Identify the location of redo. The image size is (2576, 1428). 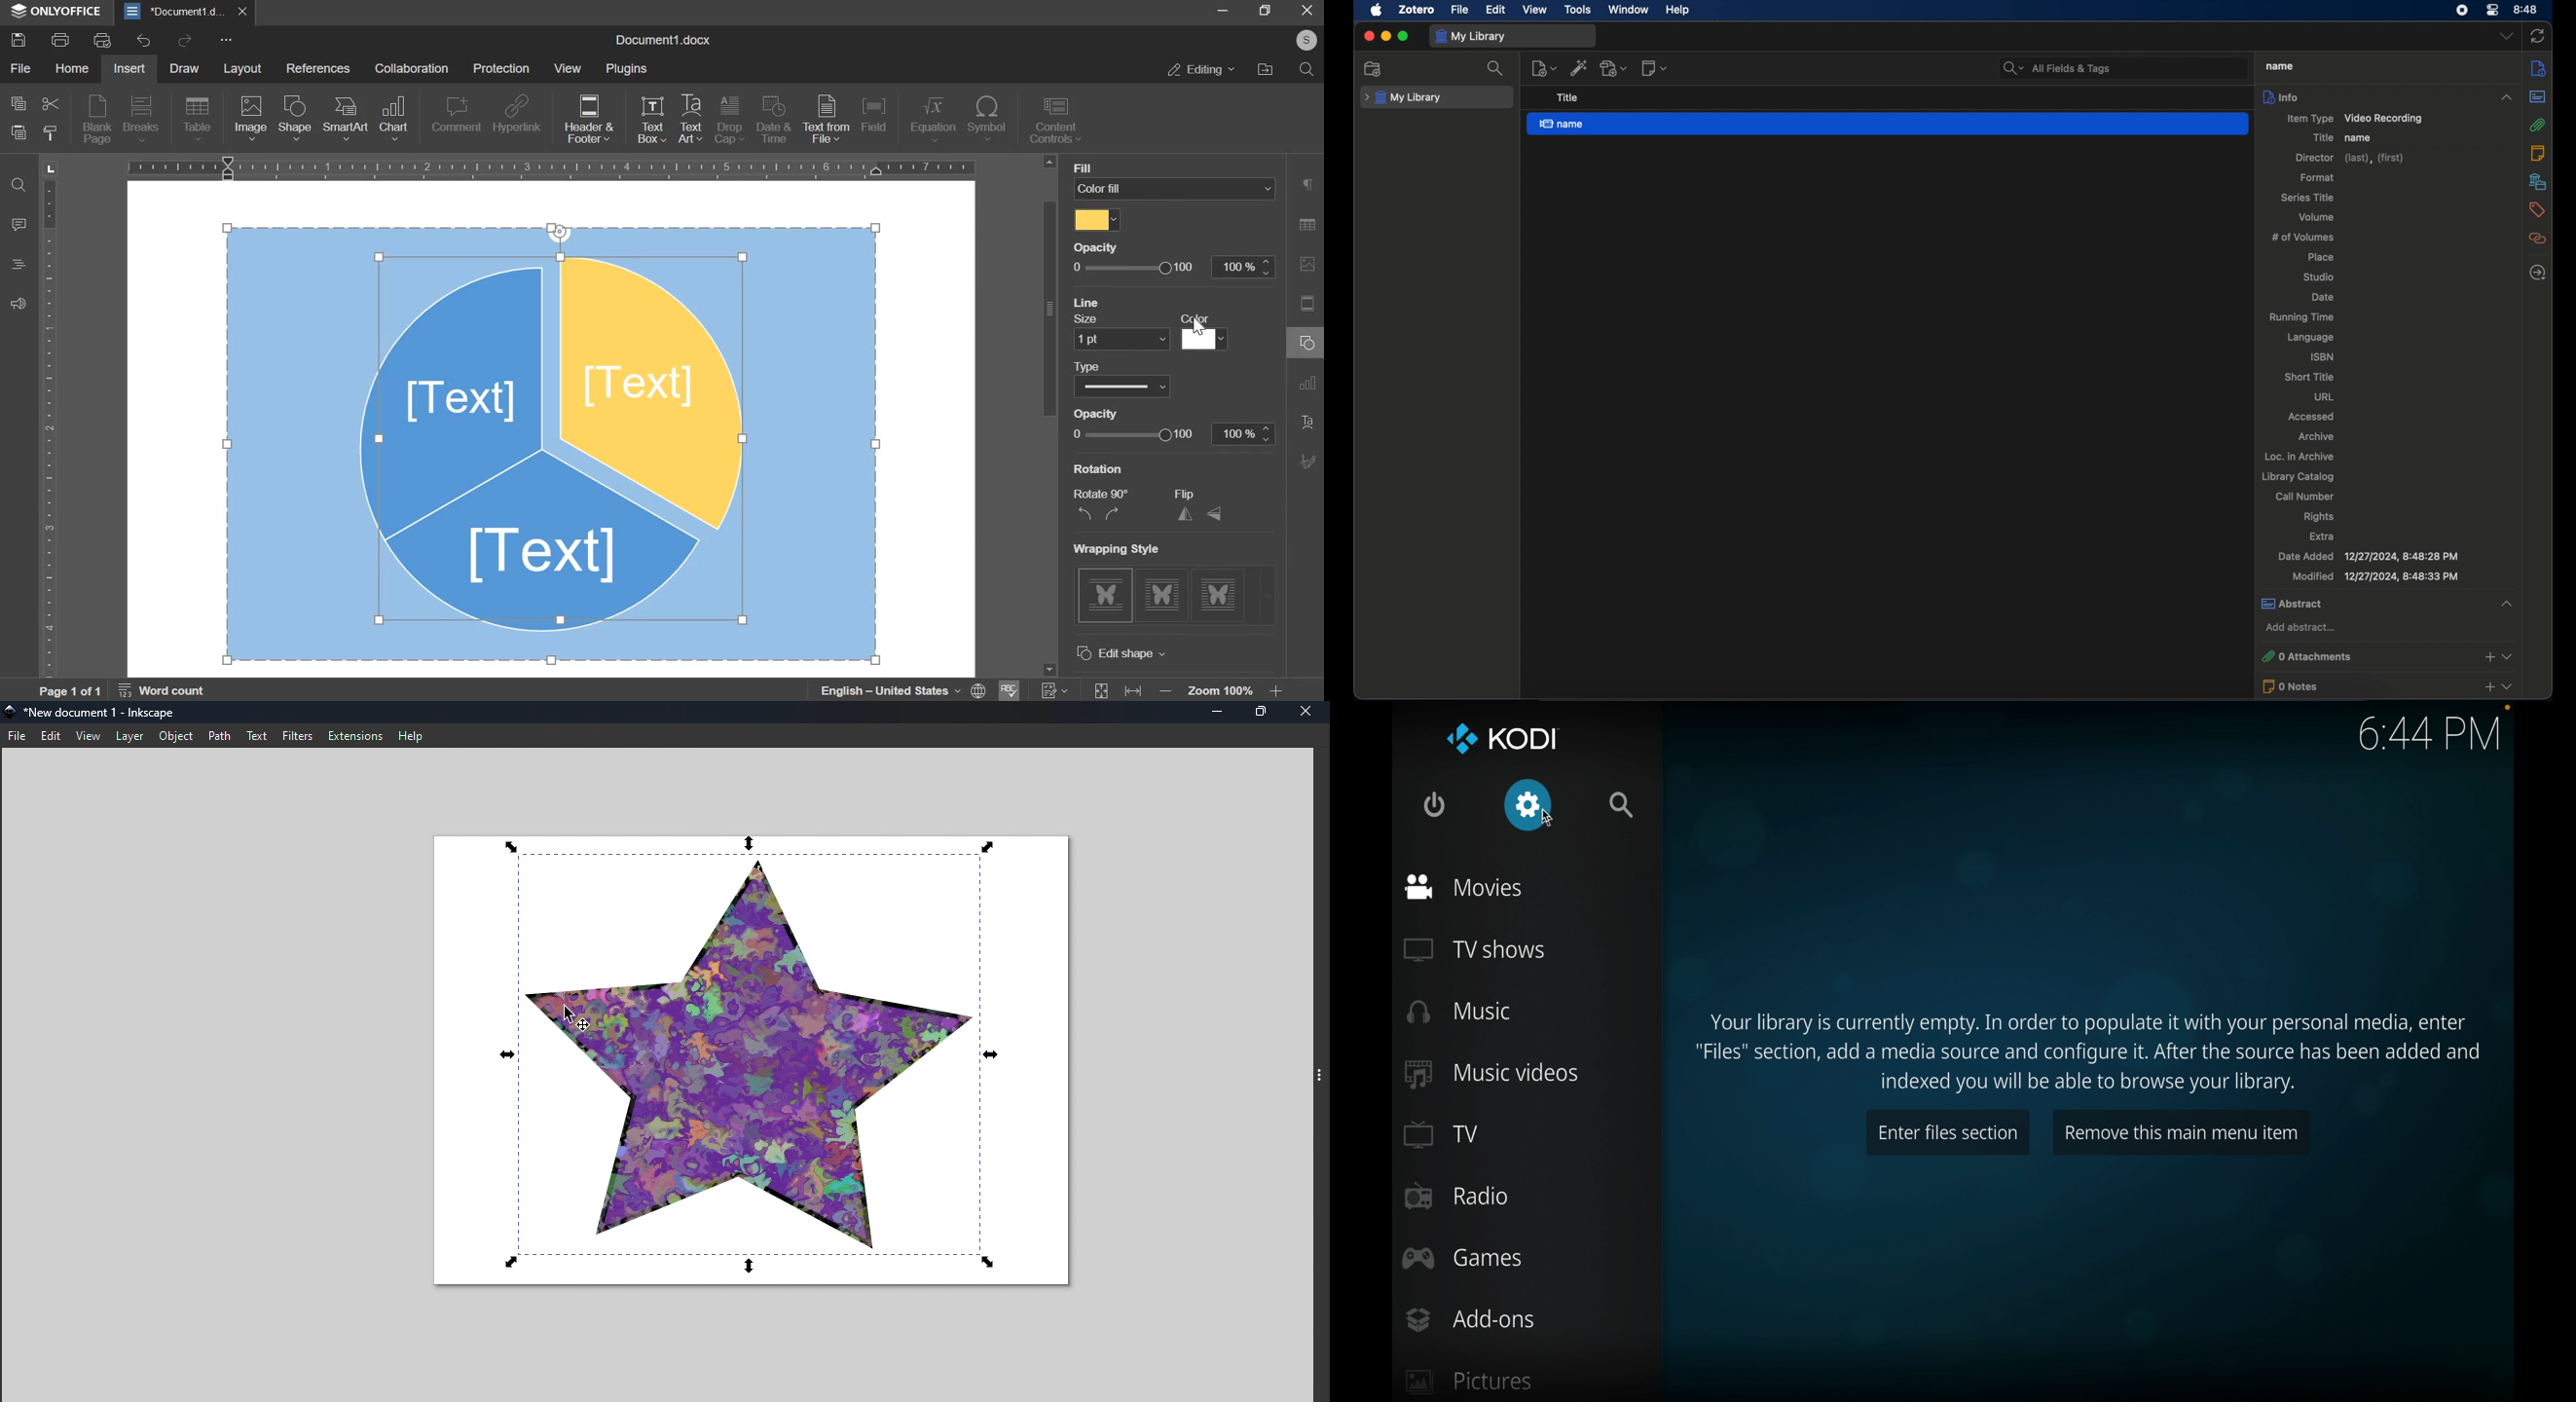
(187, 40).